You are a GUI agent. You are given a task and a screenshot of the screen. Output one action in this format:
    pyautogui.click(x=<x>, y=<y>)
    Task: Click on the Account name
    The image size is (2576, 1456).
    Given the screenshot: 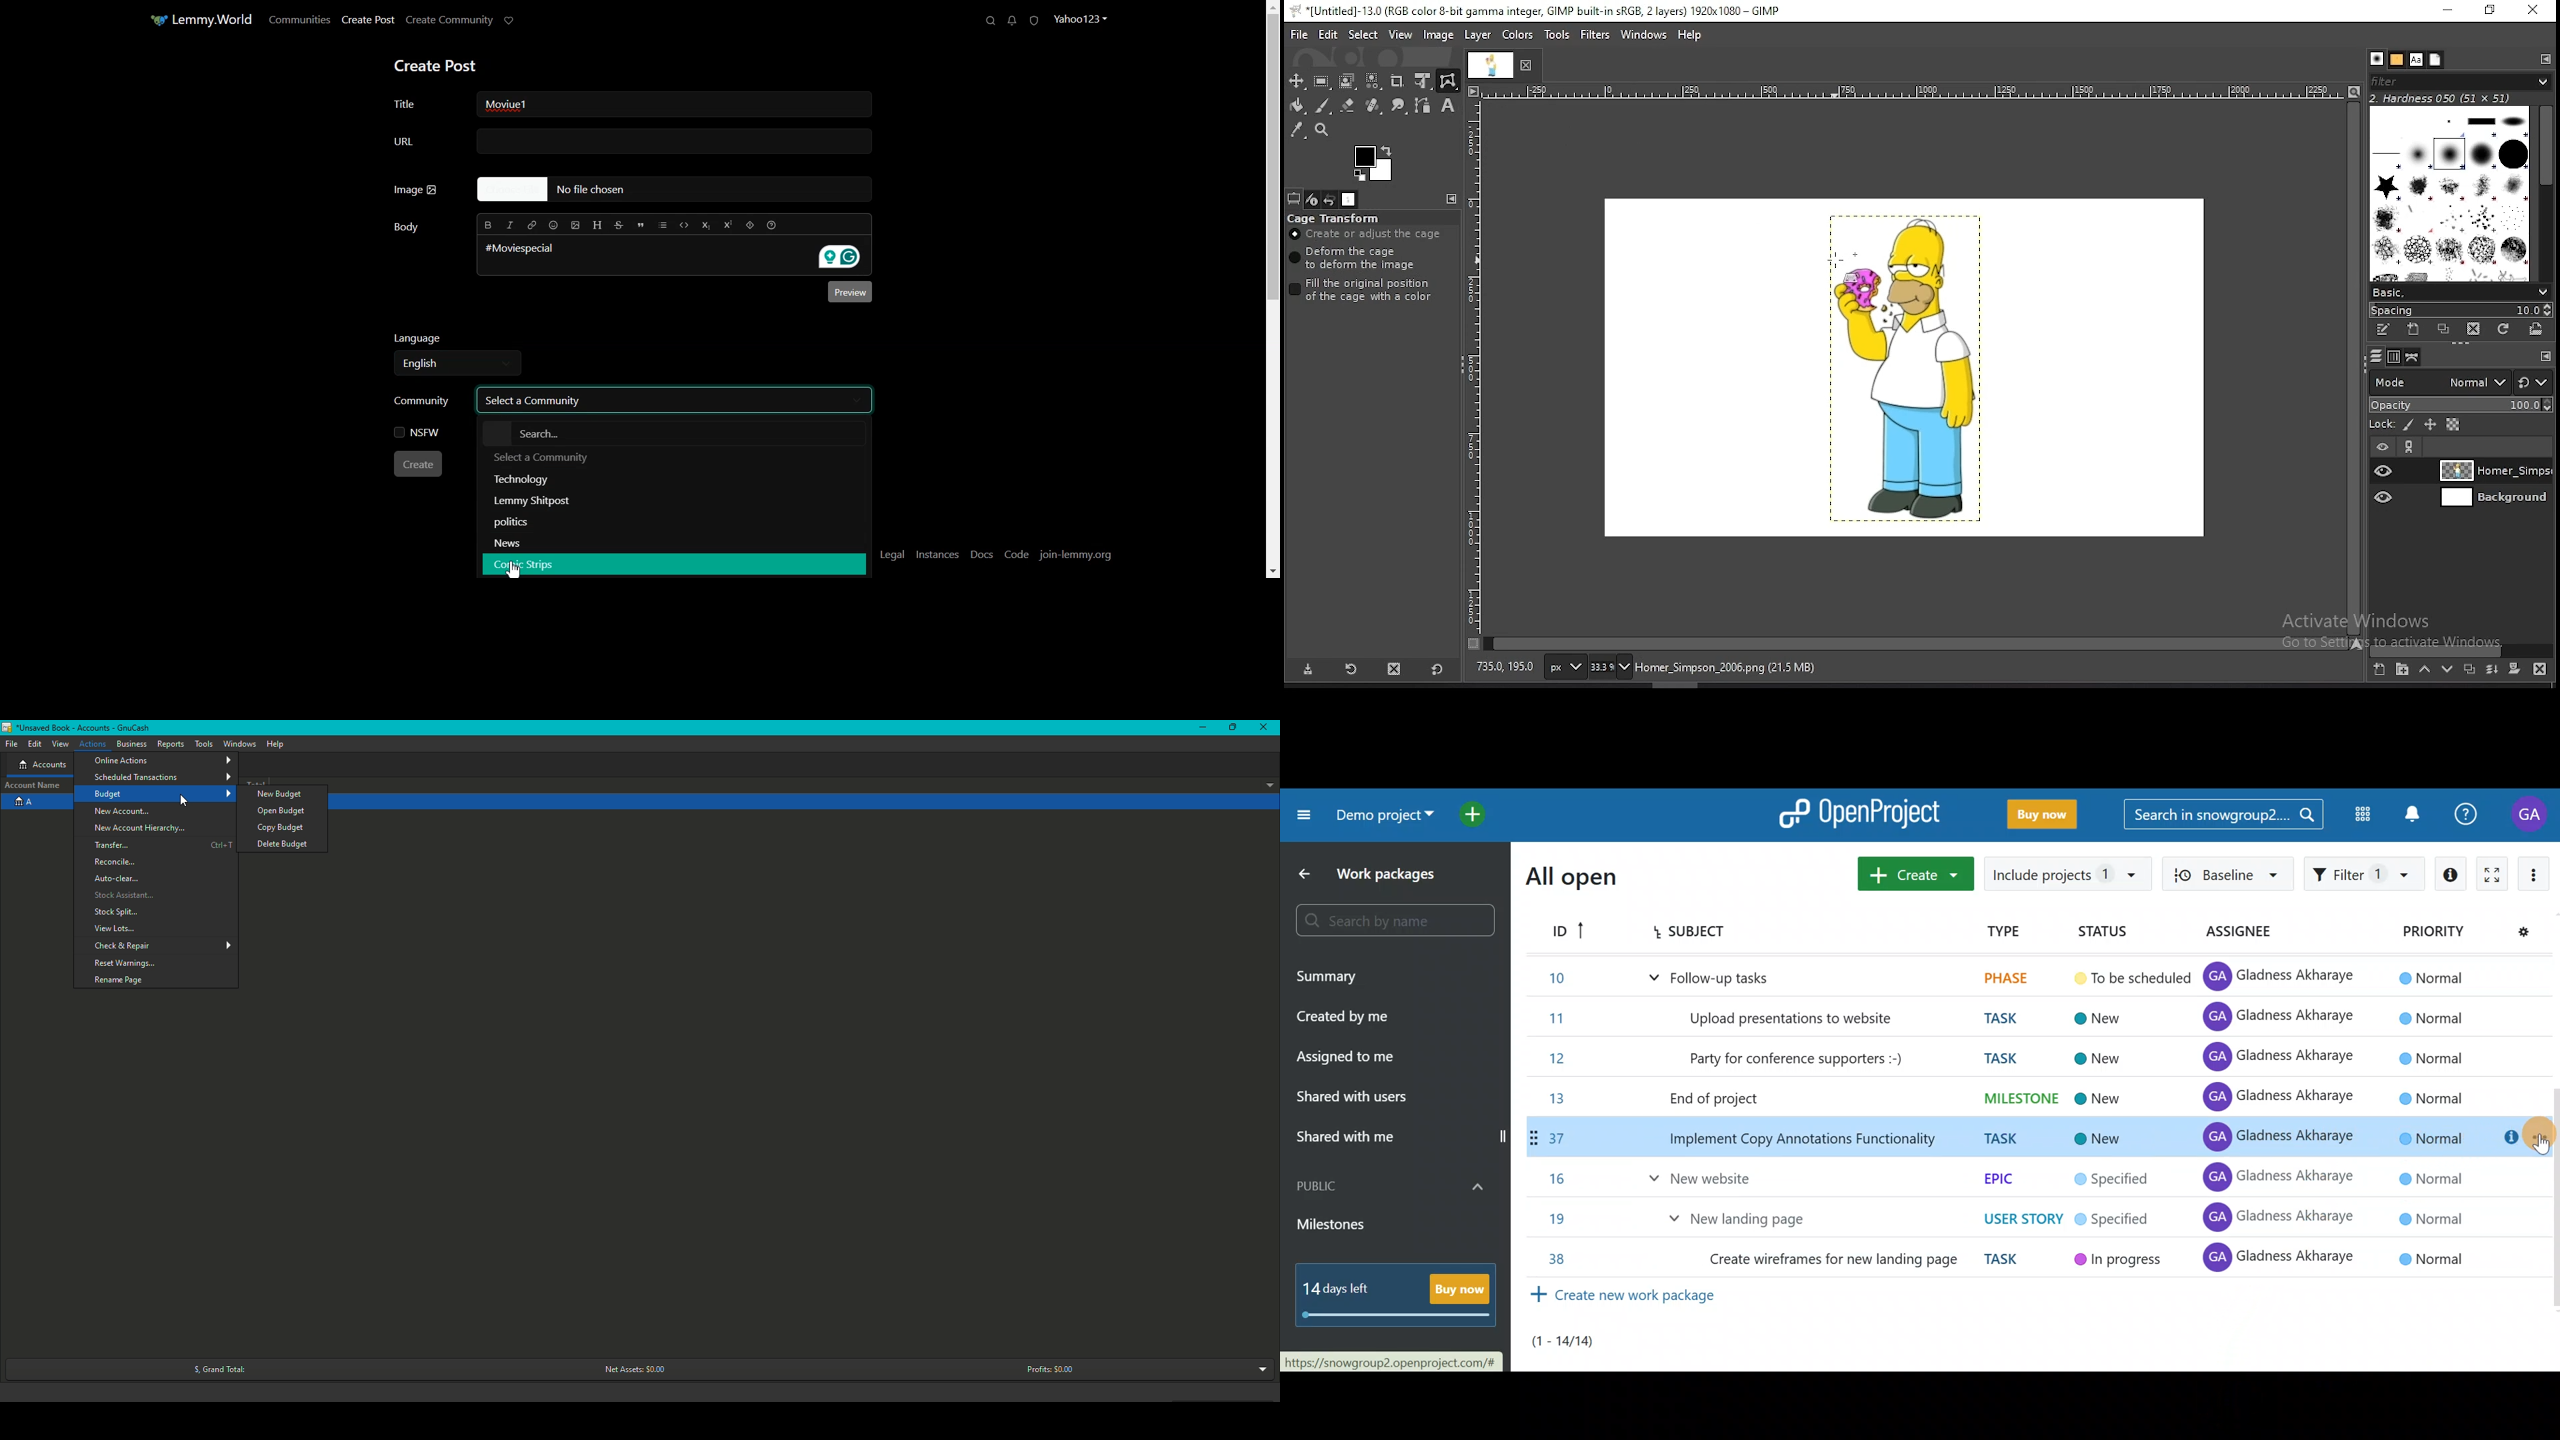 What is the action you would take?
    pyautogui.click(x=46, y=785)
    